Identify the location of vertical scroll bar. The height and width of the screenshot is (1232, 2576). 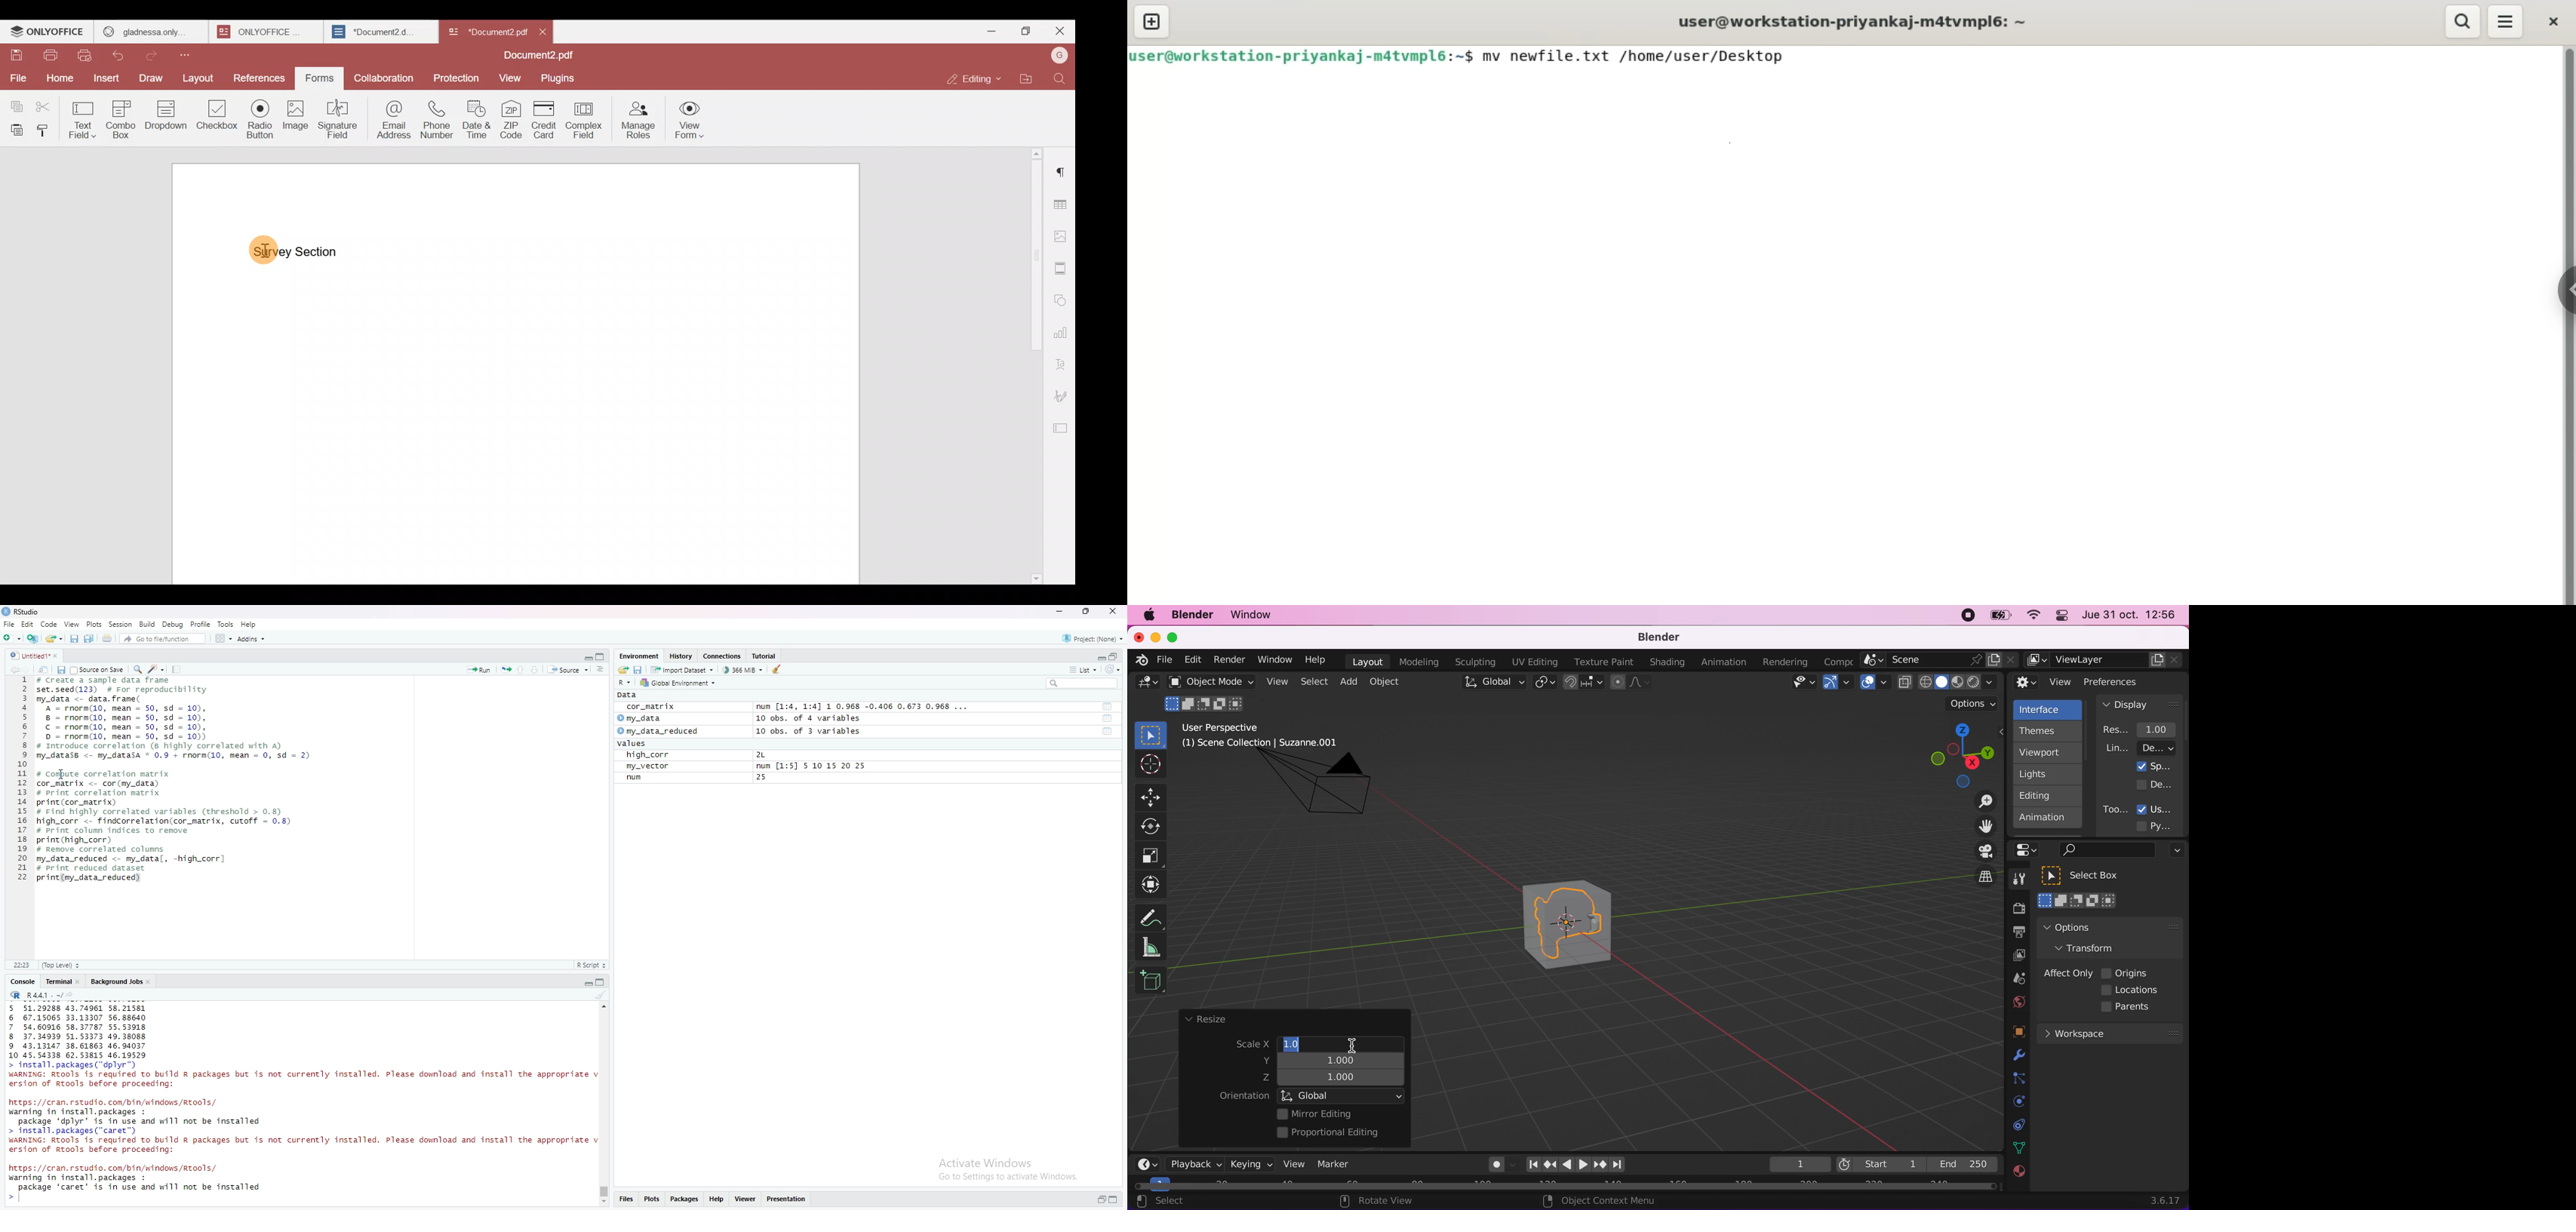
(2570, 324).